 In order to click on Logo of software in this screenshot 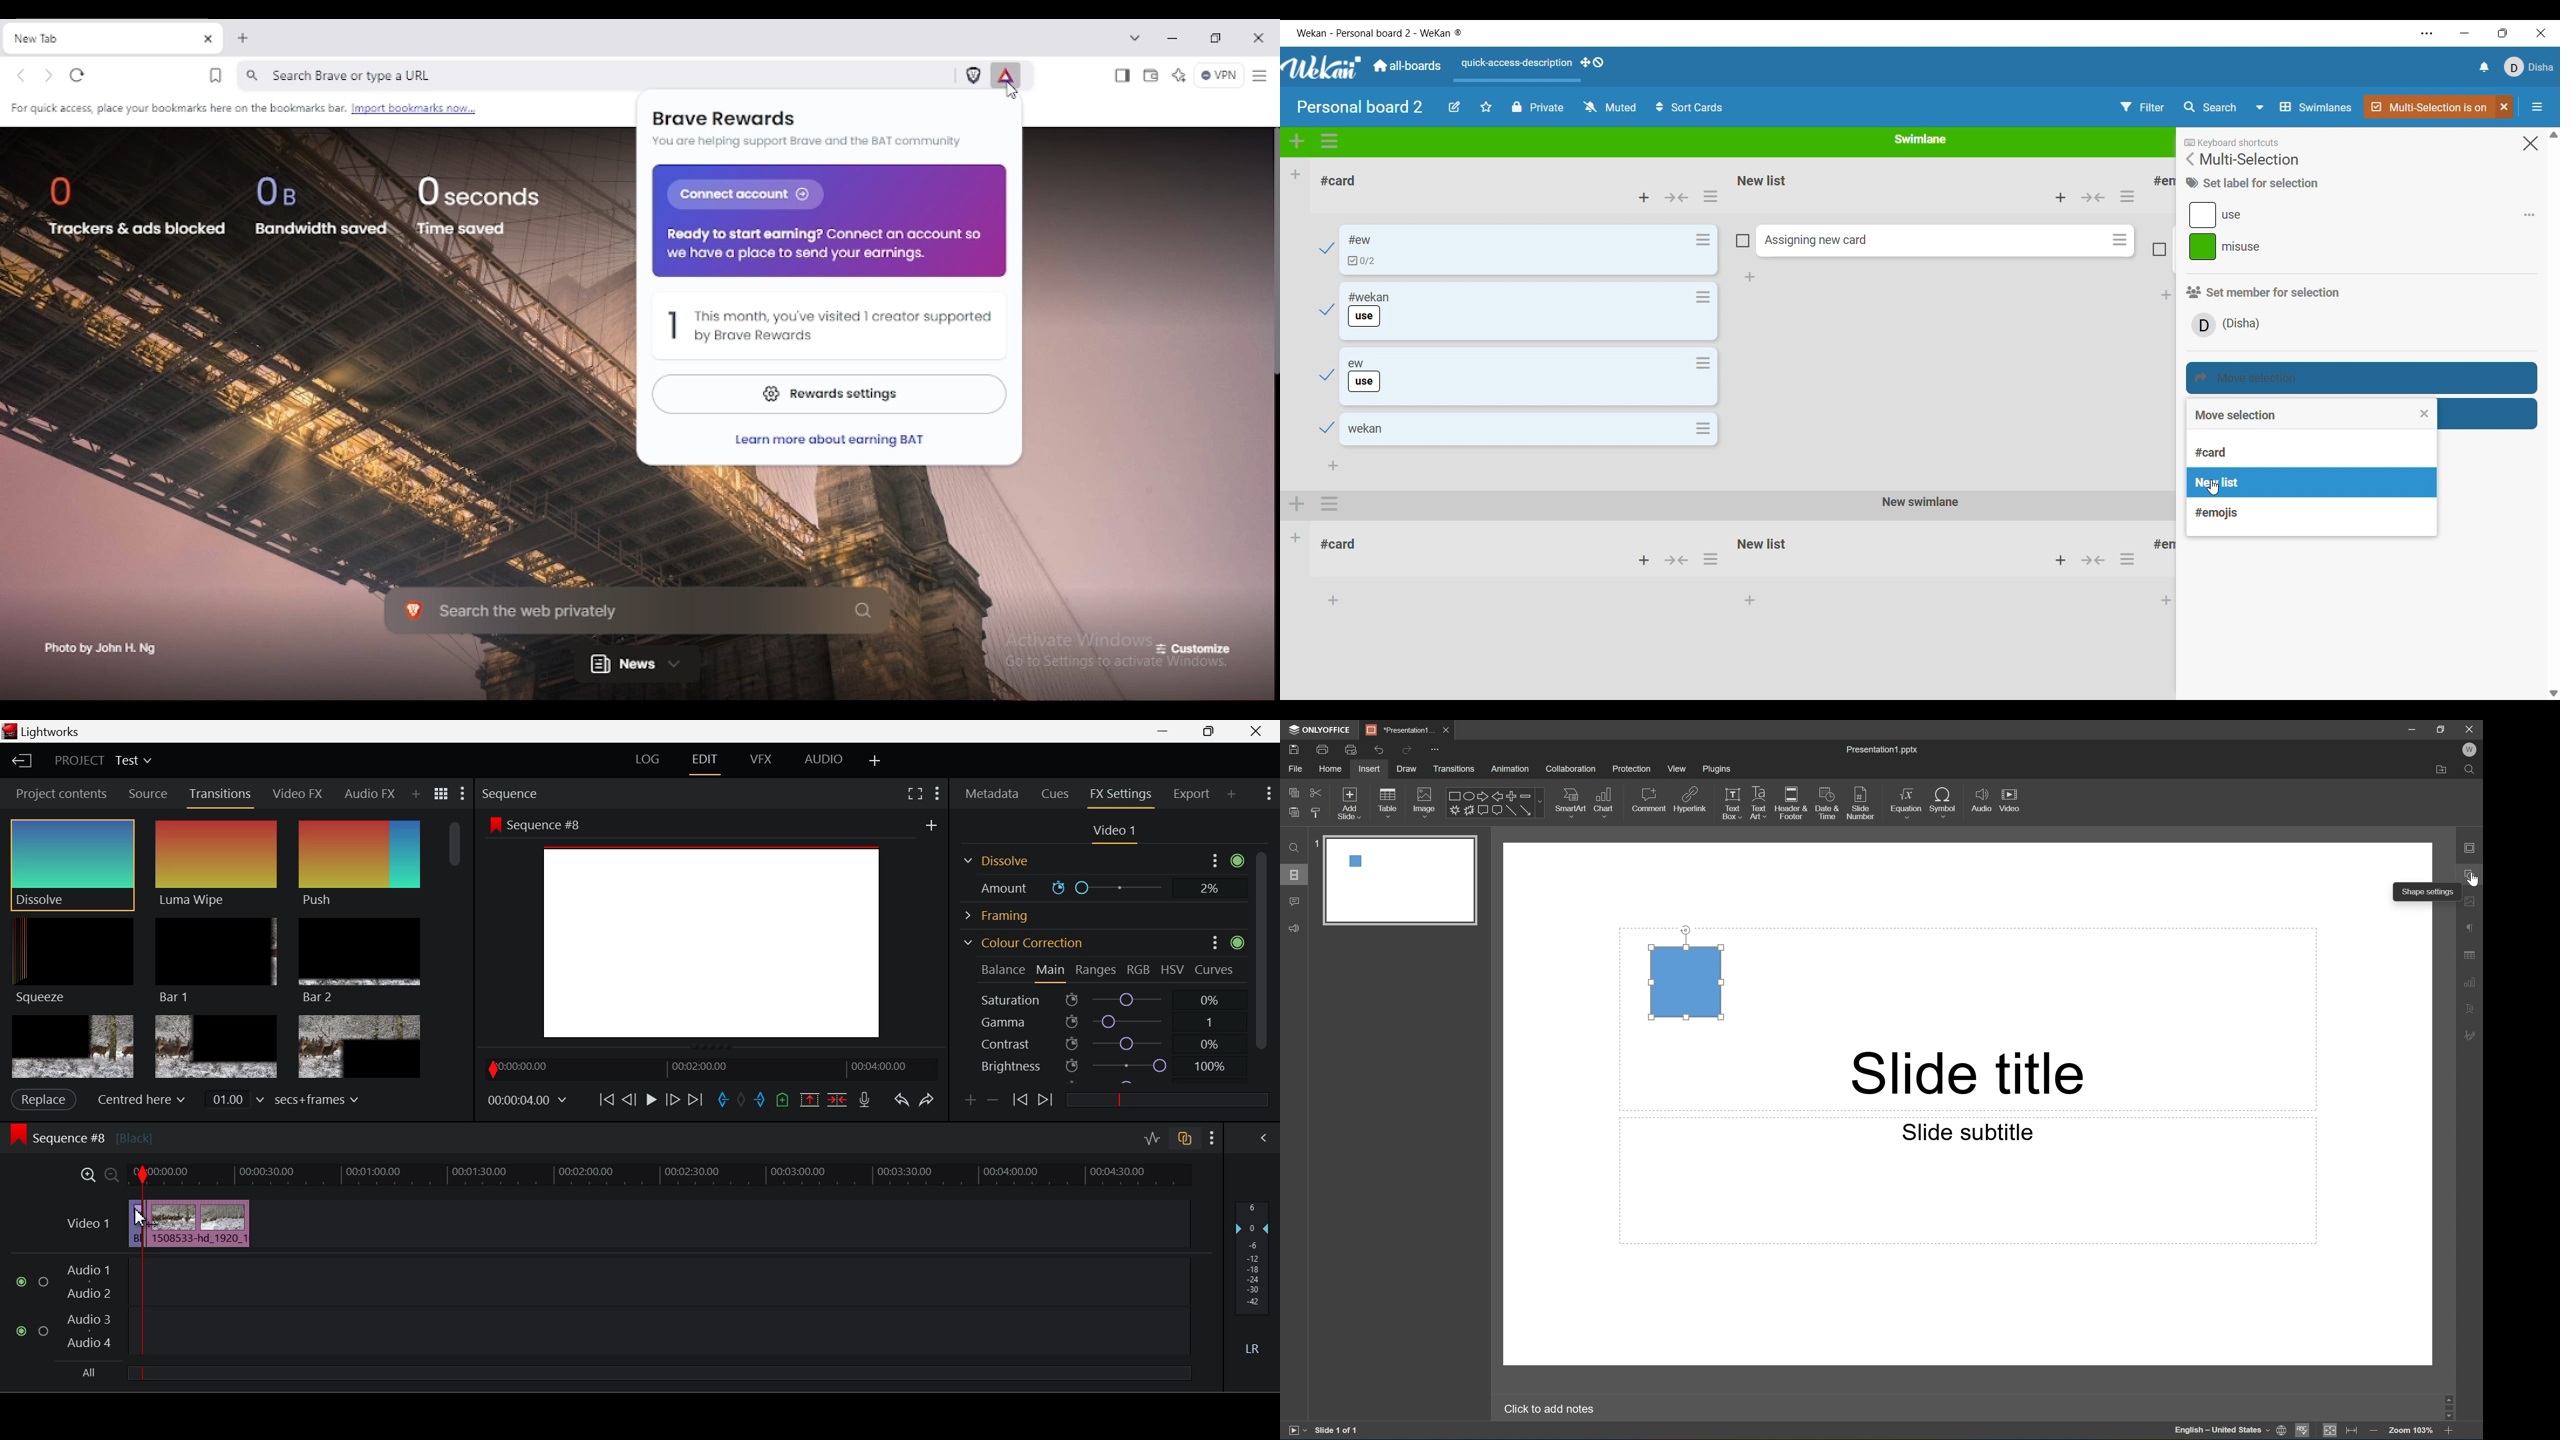, I will do `click(1322, 67)`.